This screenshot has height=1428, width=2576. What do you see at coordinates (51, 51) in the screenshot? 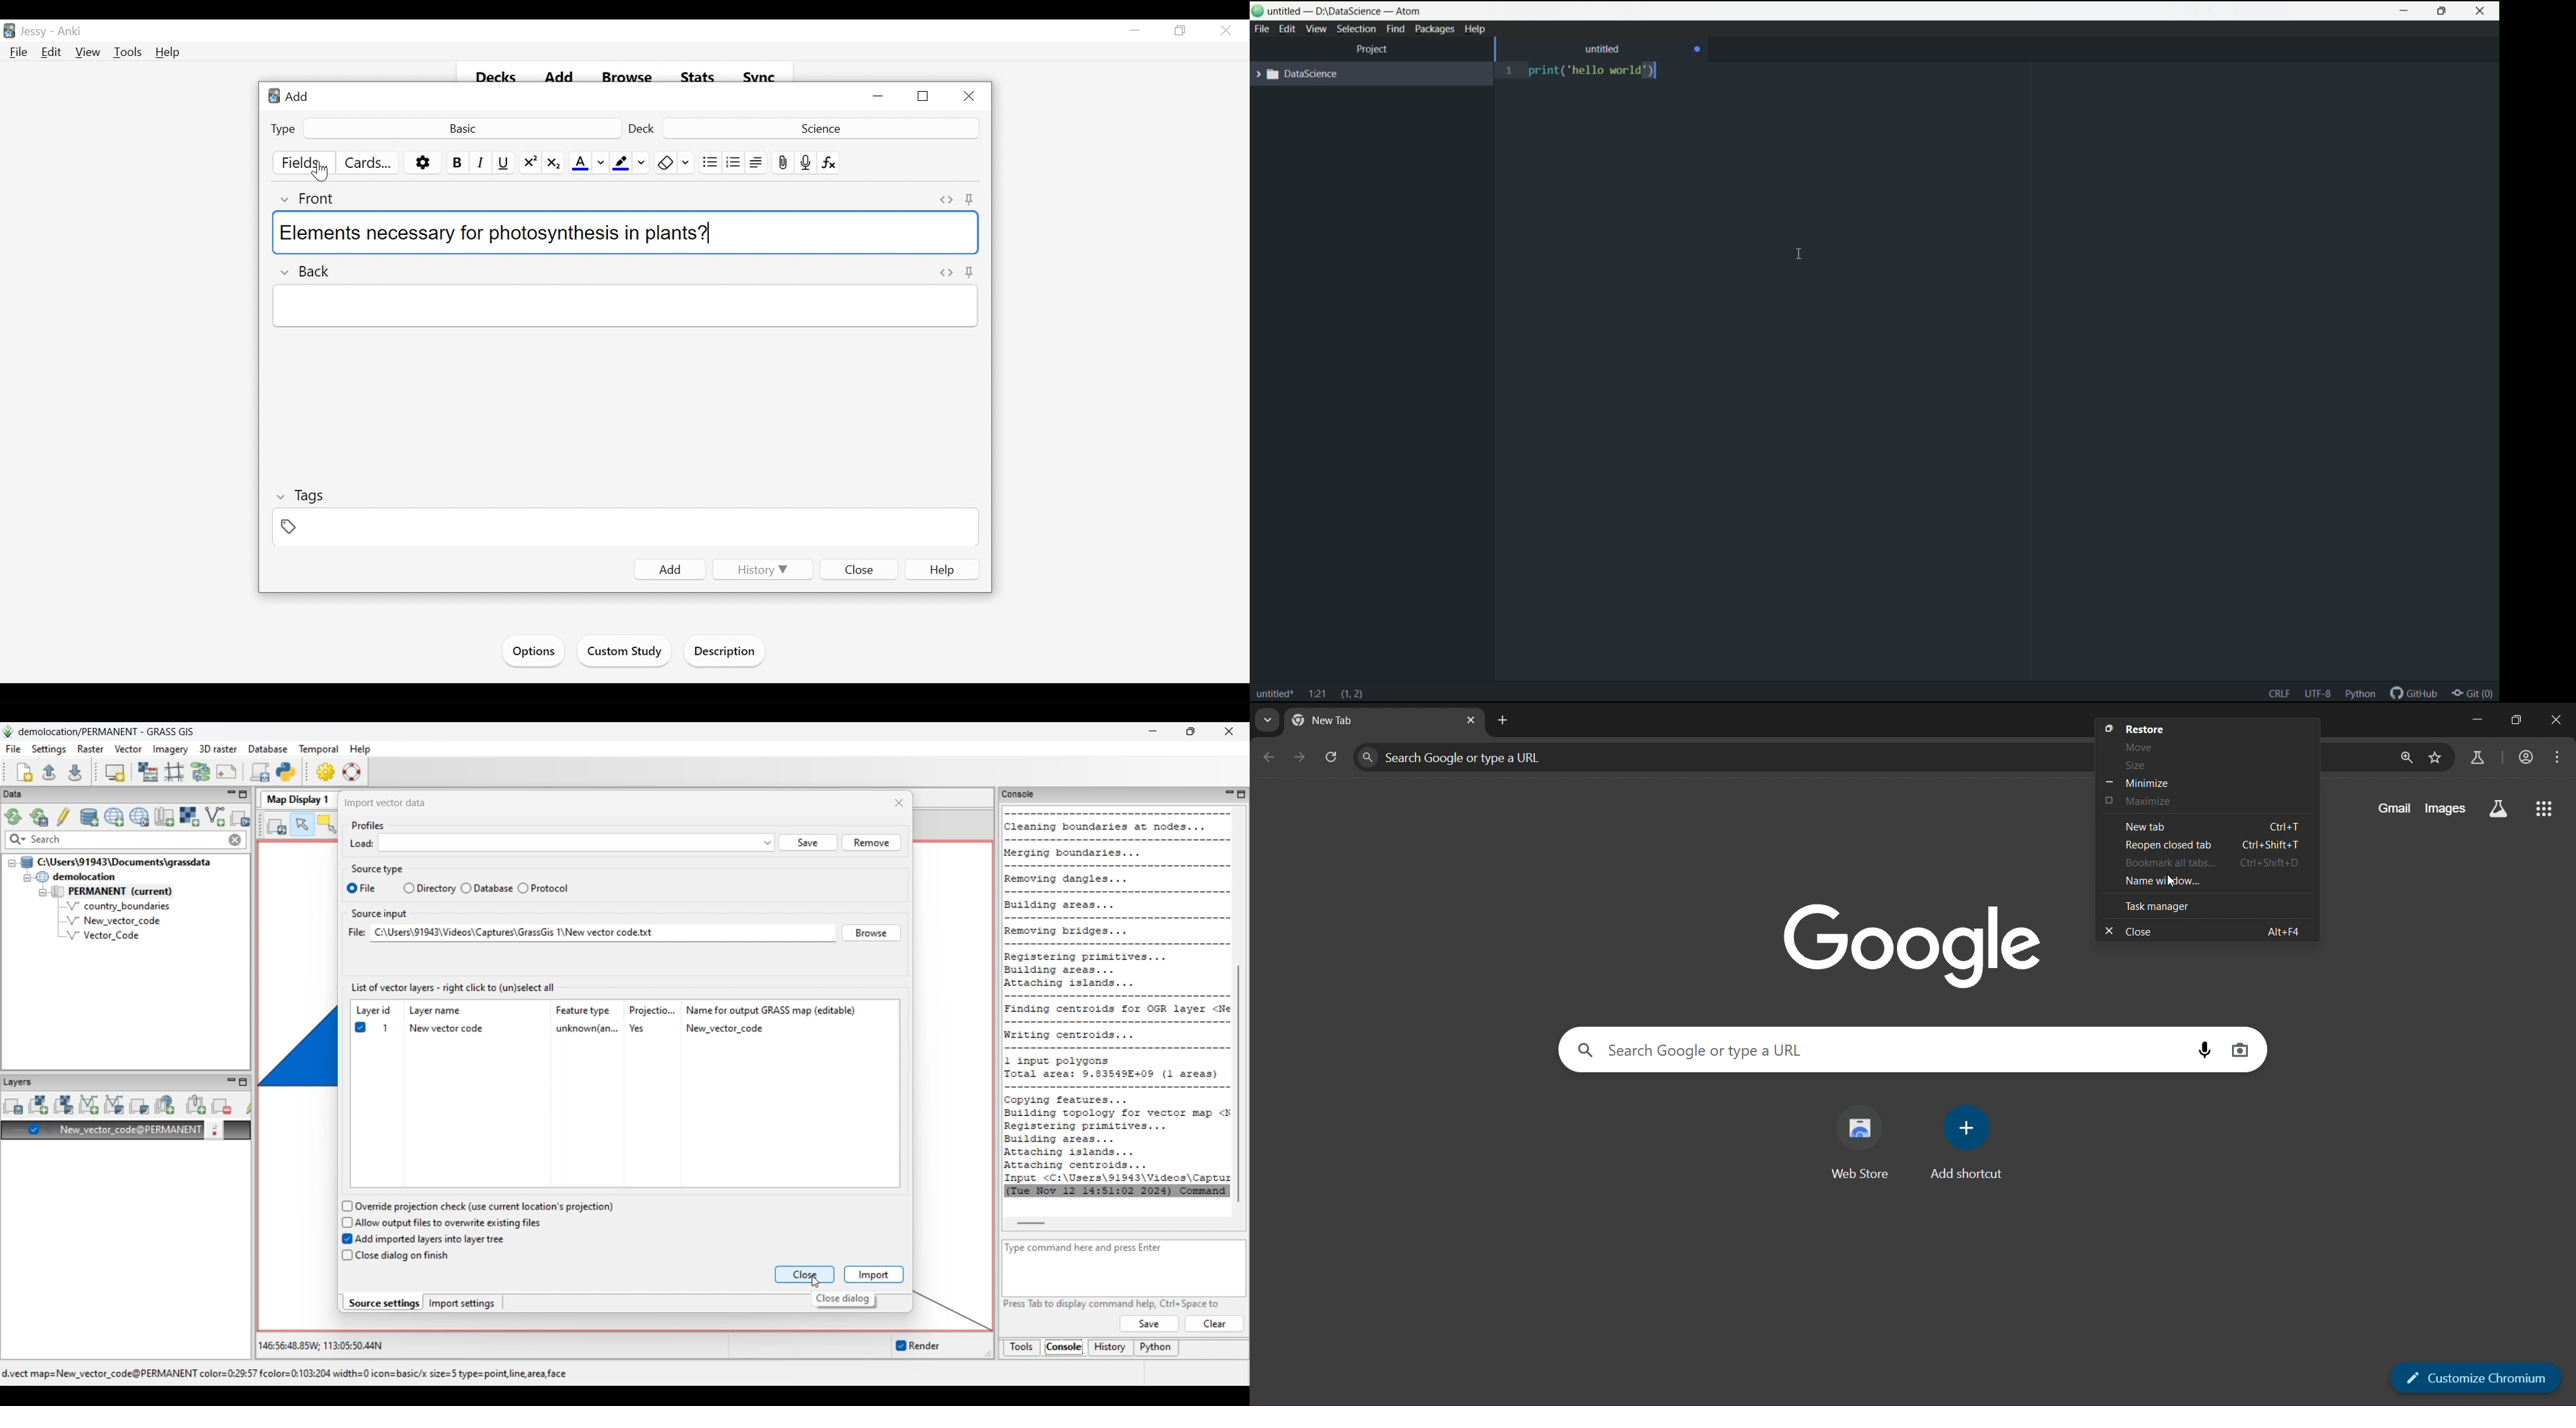
I see `Edit` at bounding box center [51, 51].